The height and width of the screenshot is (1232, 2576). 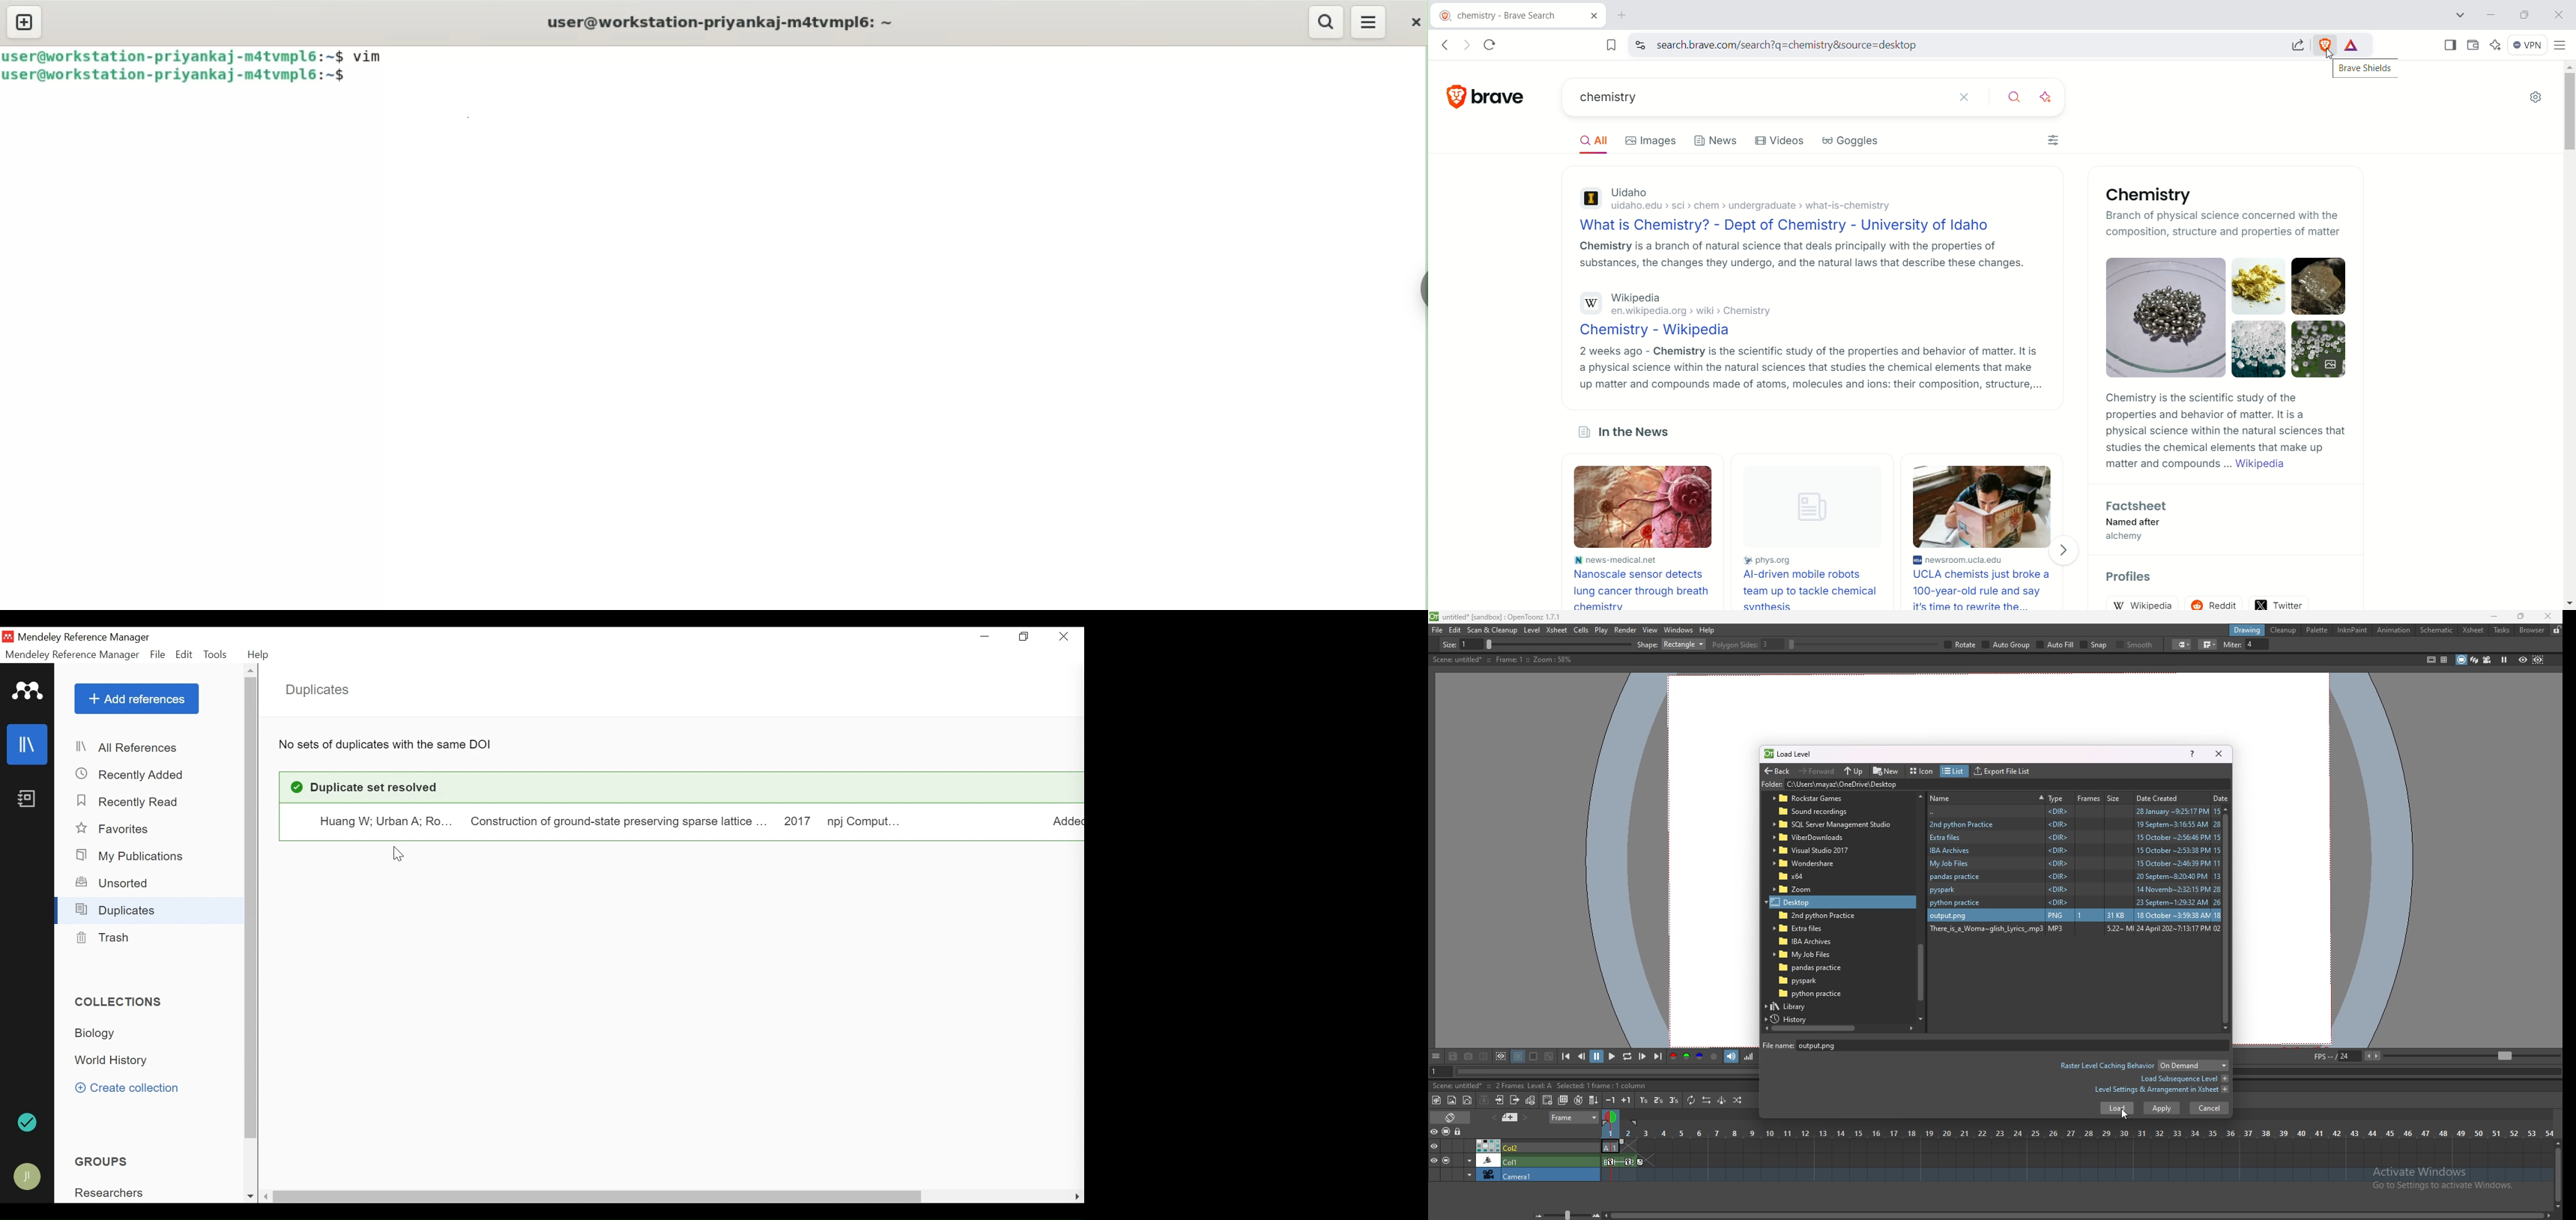 What do you see at coordinates (126, 1089) in the screenshot?
I see `Create Collection` at bounding box center [126, 1089].